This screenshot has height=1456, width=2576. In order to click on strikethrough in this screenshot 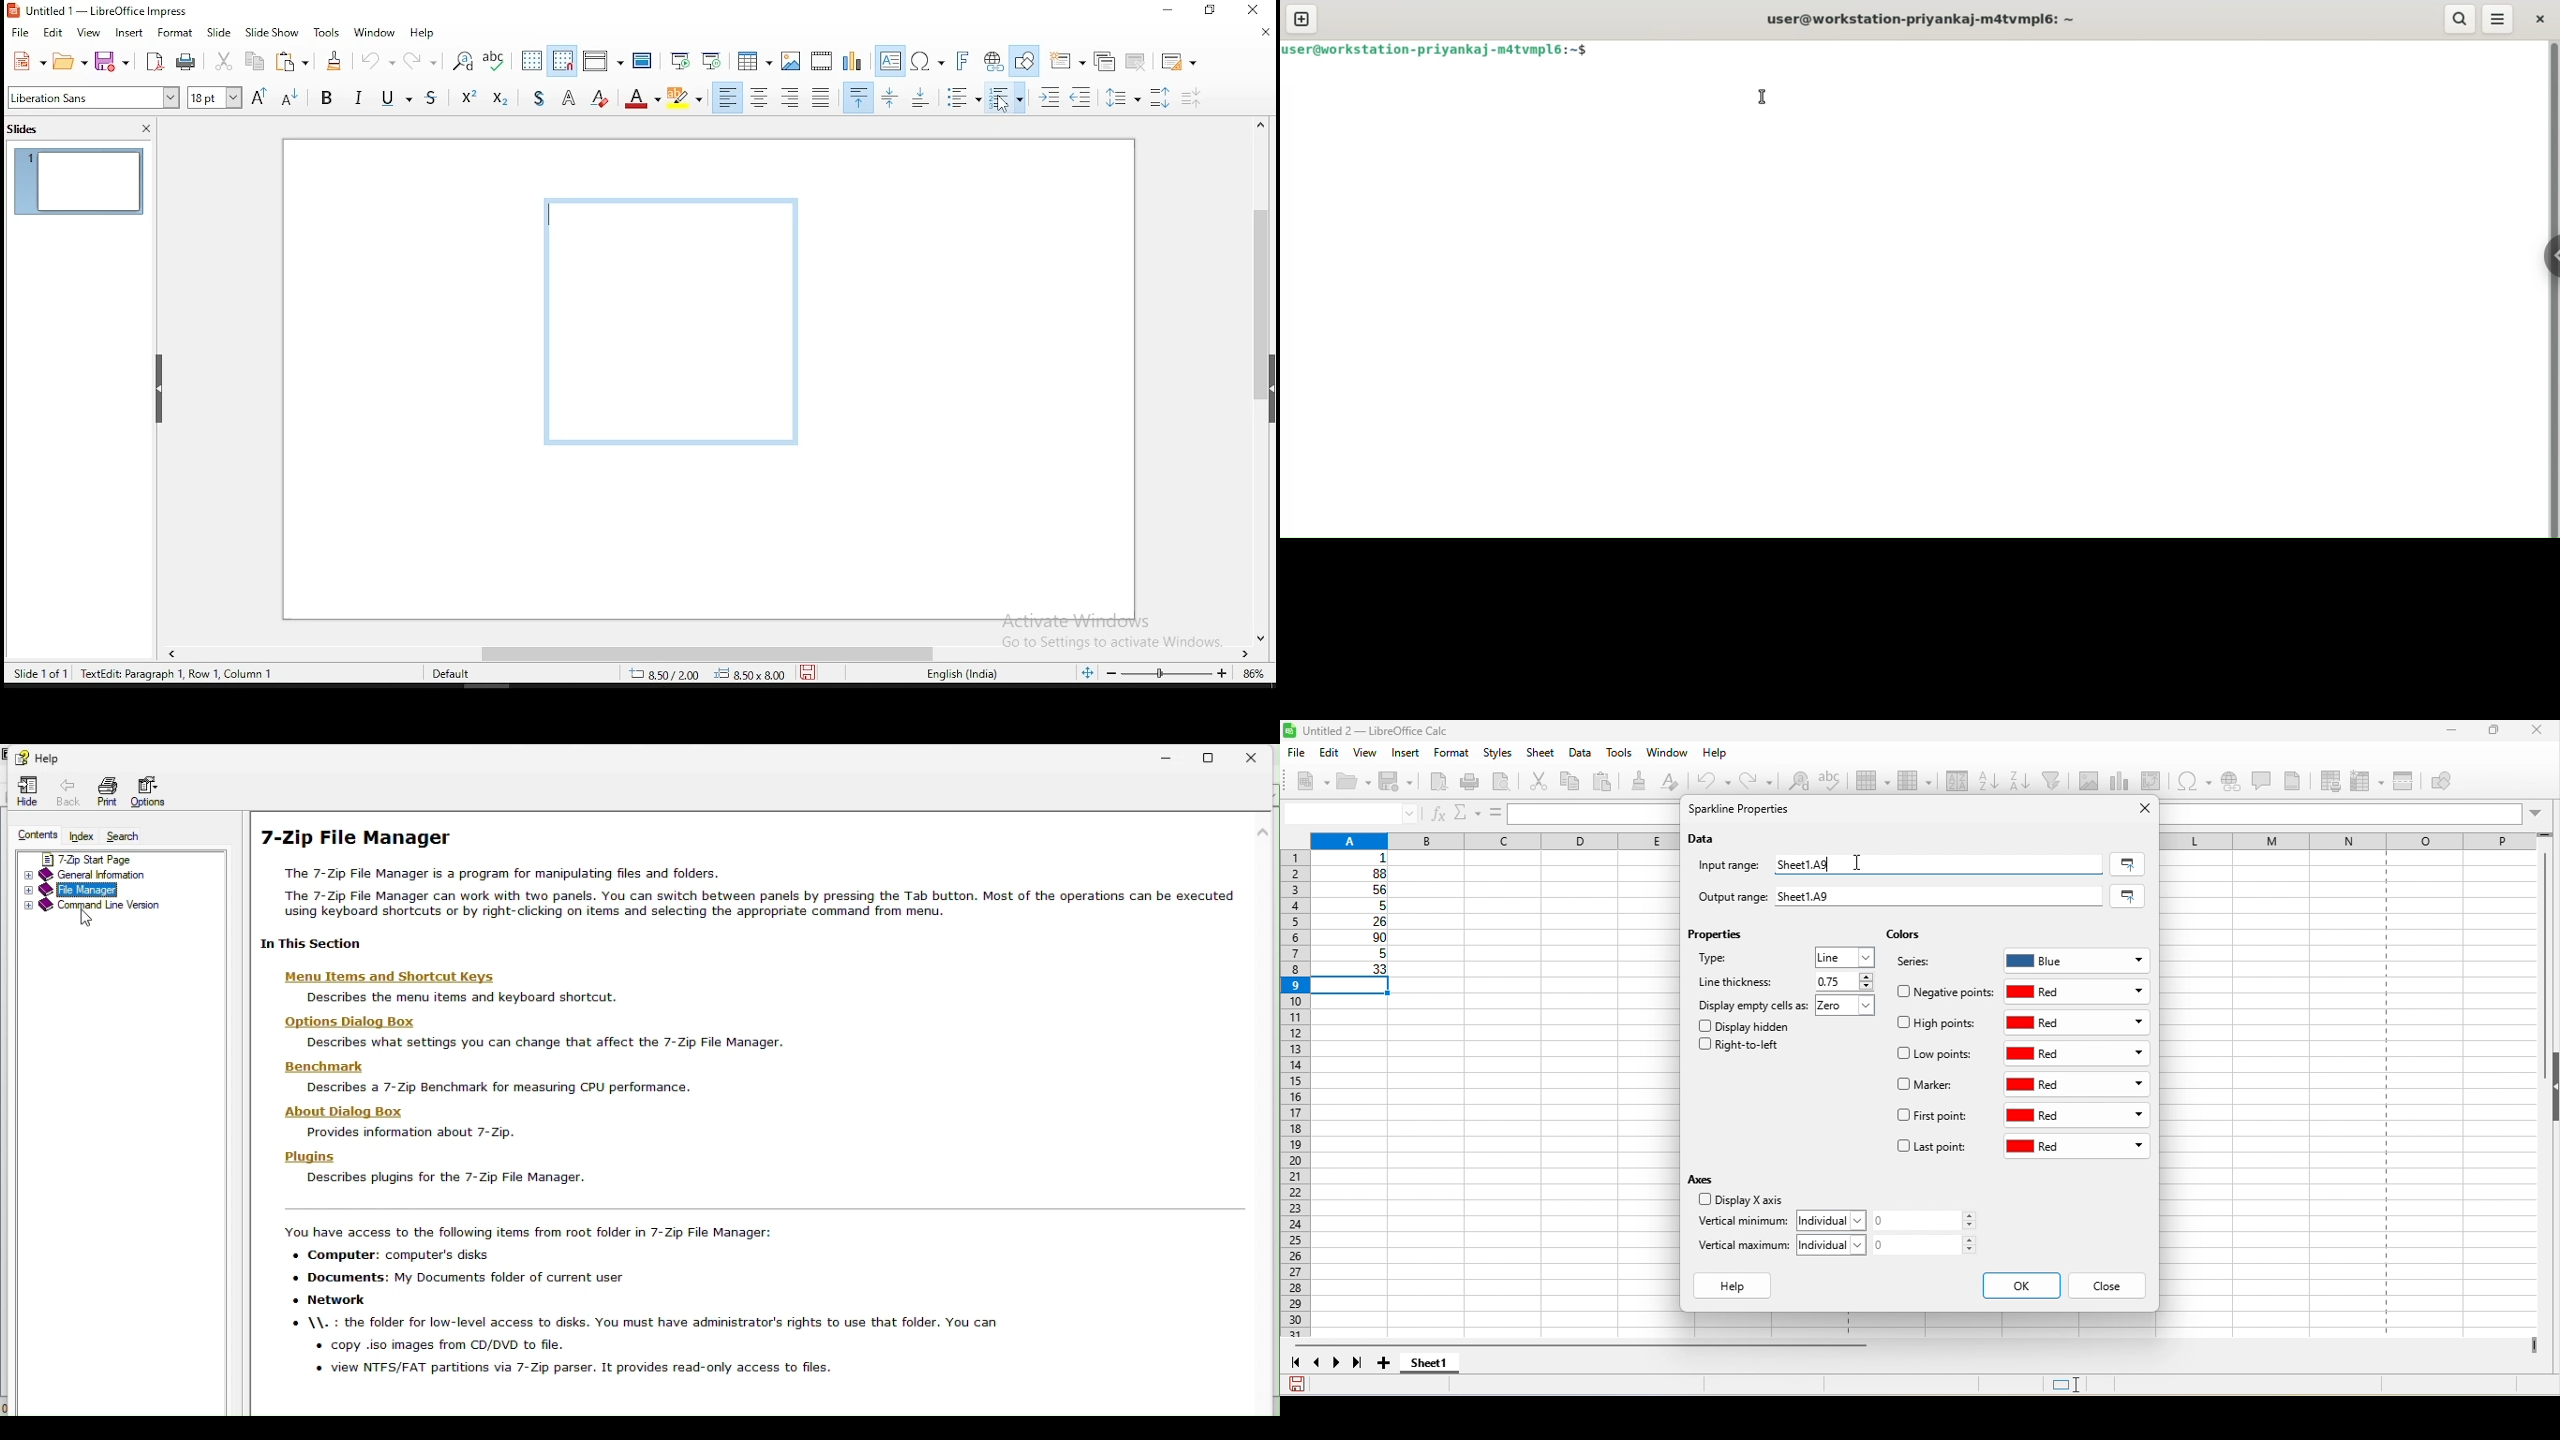, I will do `click(421, 99)`.